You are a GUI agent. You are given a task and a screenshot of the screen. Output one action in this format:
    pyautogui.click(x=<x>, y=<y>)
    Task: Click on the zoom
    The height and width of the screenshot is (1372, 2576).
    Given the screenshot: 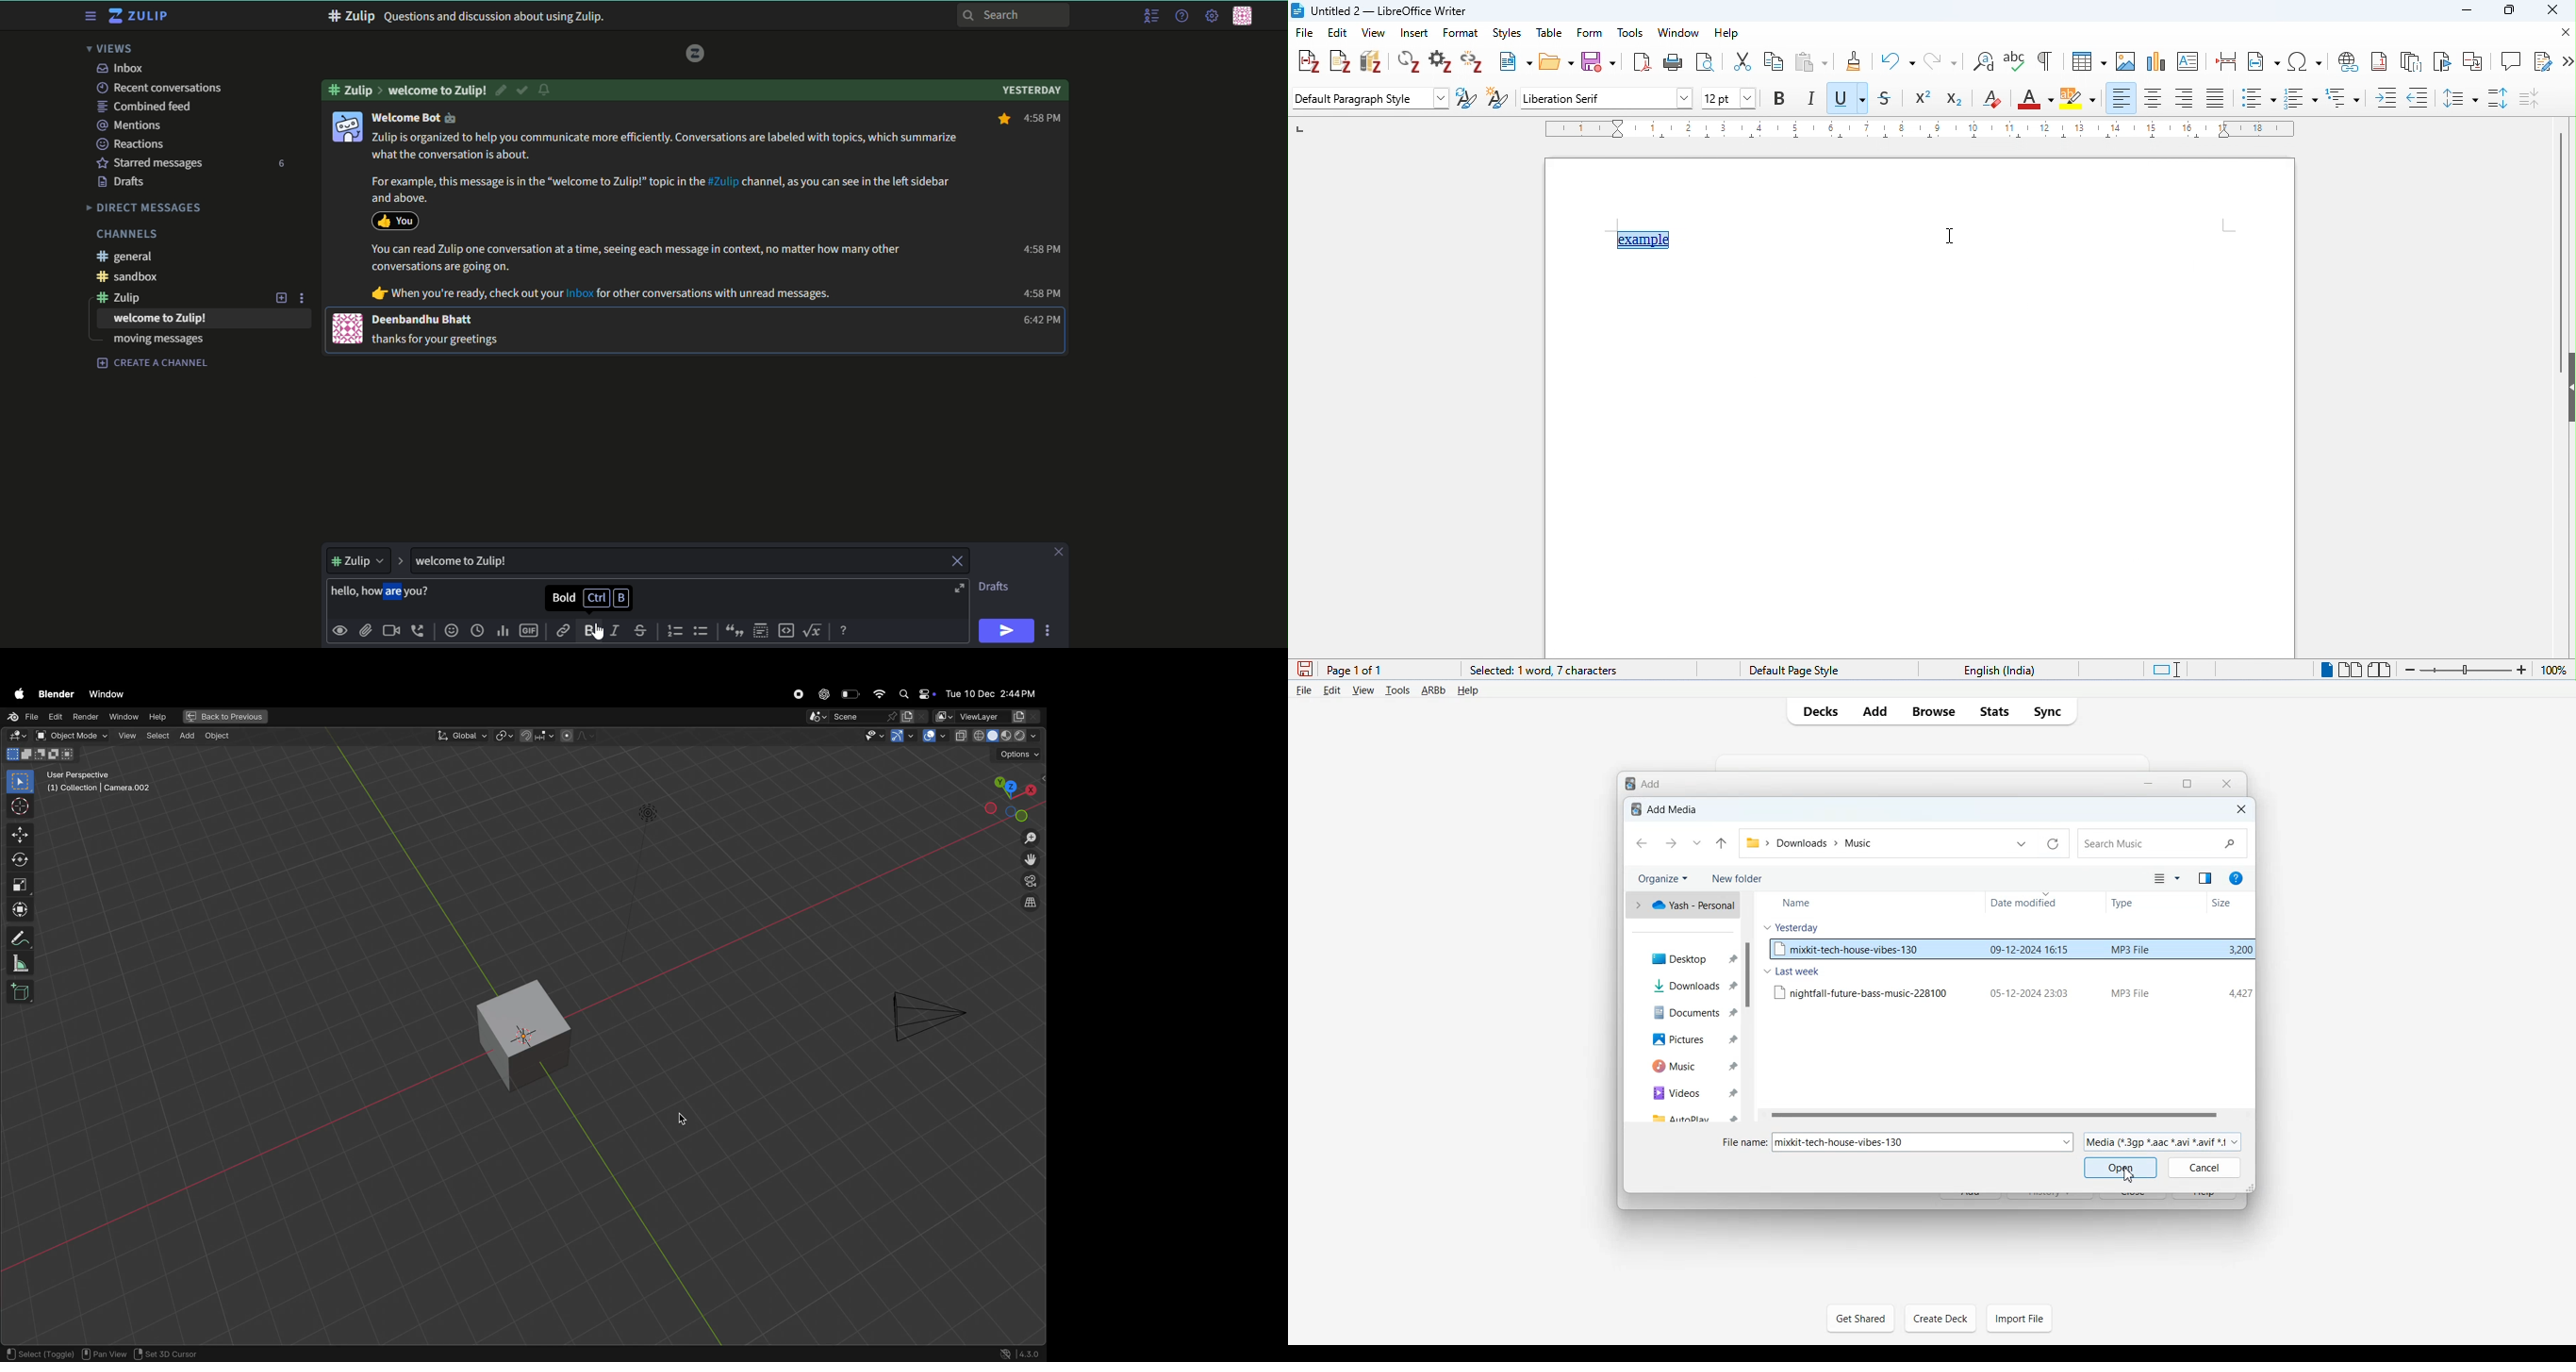 What is the action you would take?
    pyautogui.click(x=2485, y=670)
    